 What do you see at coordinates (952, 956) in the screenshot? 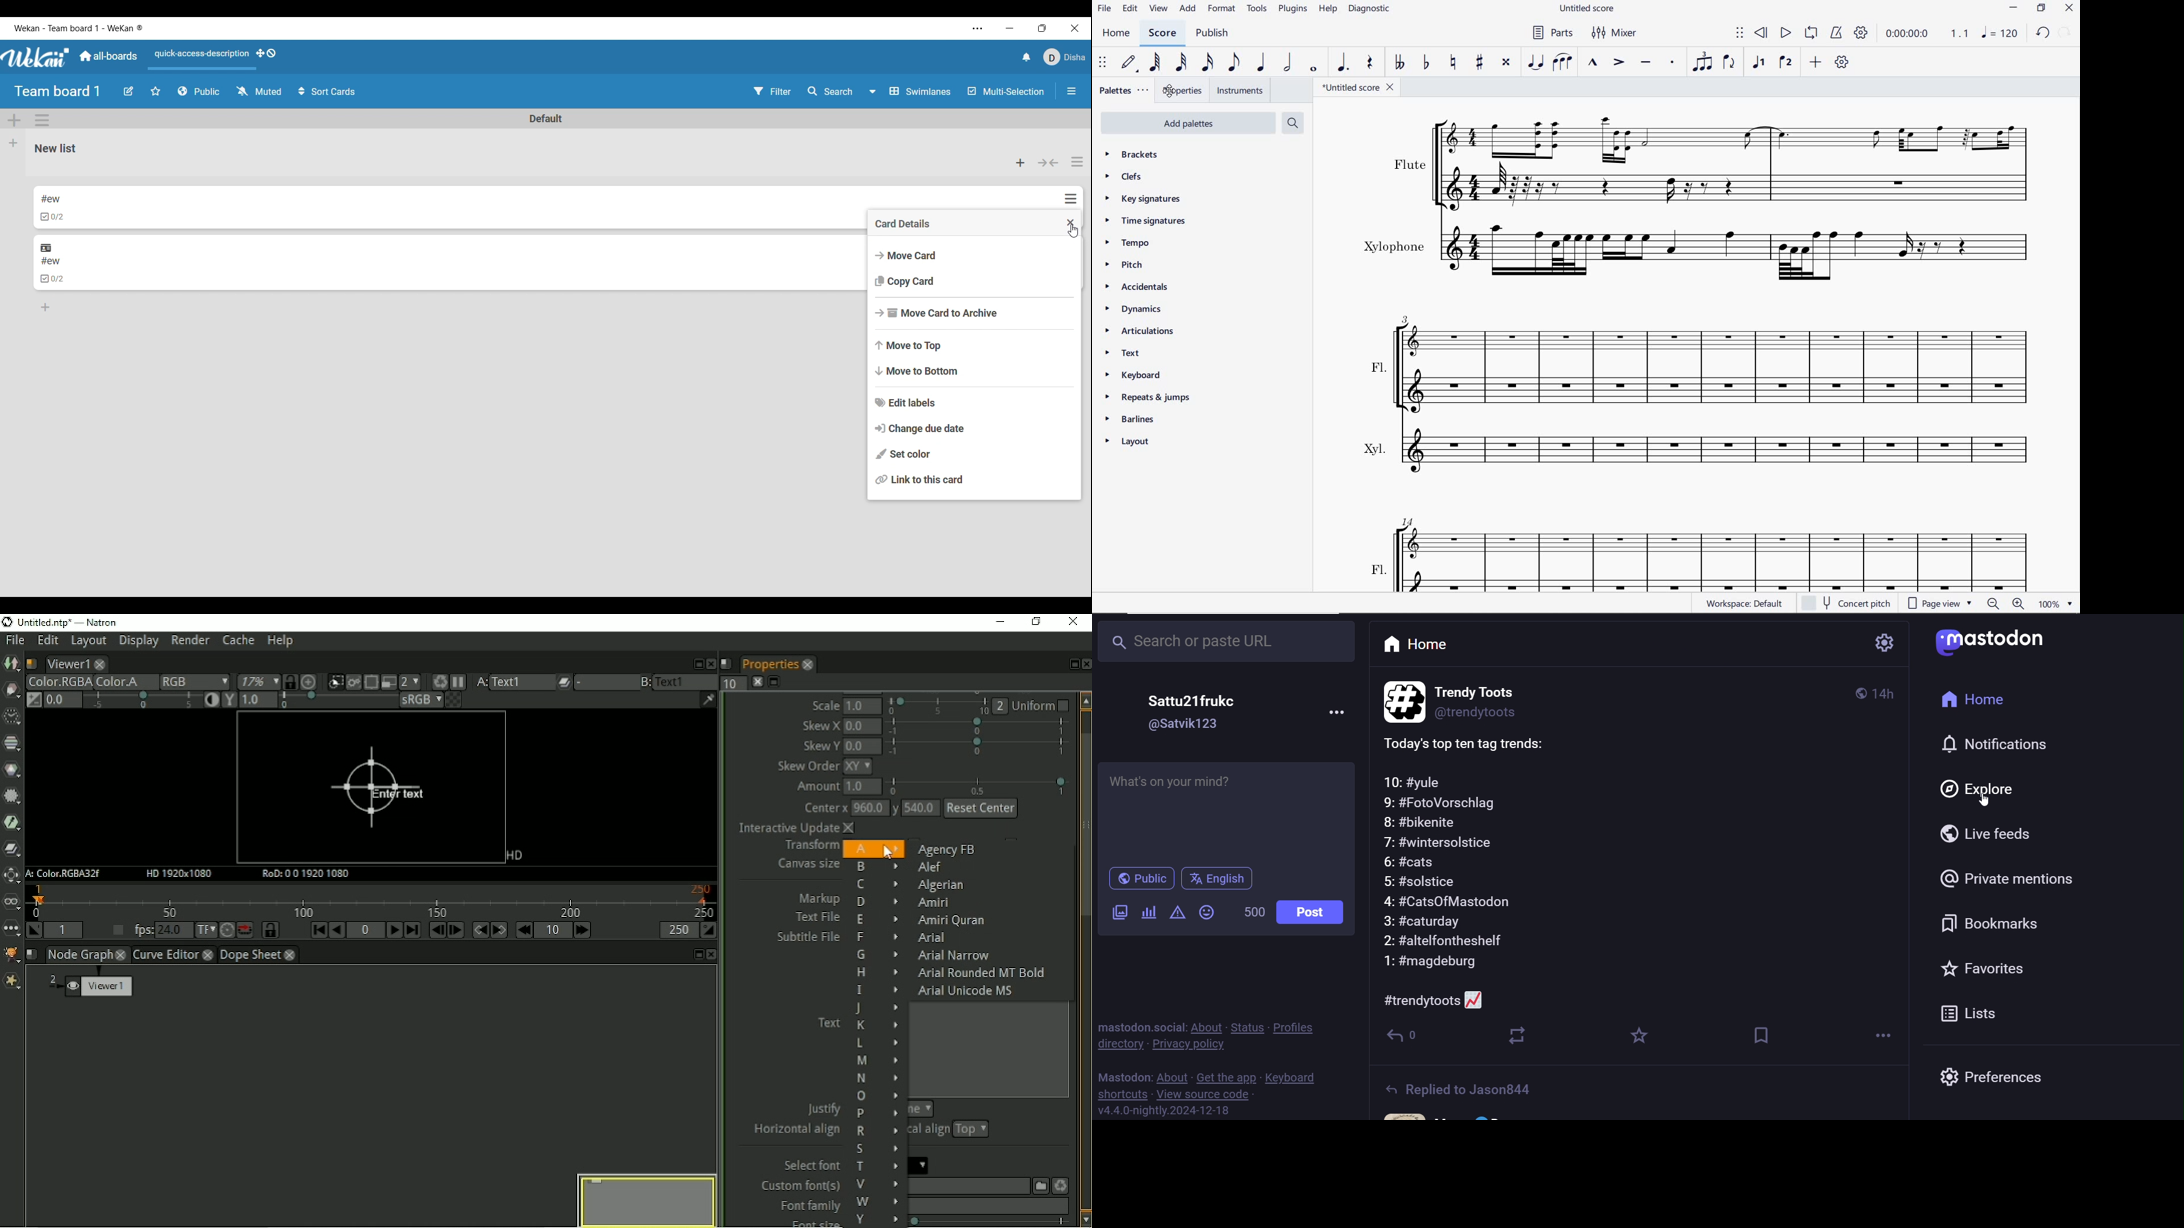
I see `Arial Narrow` at bounding box center [952, 956].